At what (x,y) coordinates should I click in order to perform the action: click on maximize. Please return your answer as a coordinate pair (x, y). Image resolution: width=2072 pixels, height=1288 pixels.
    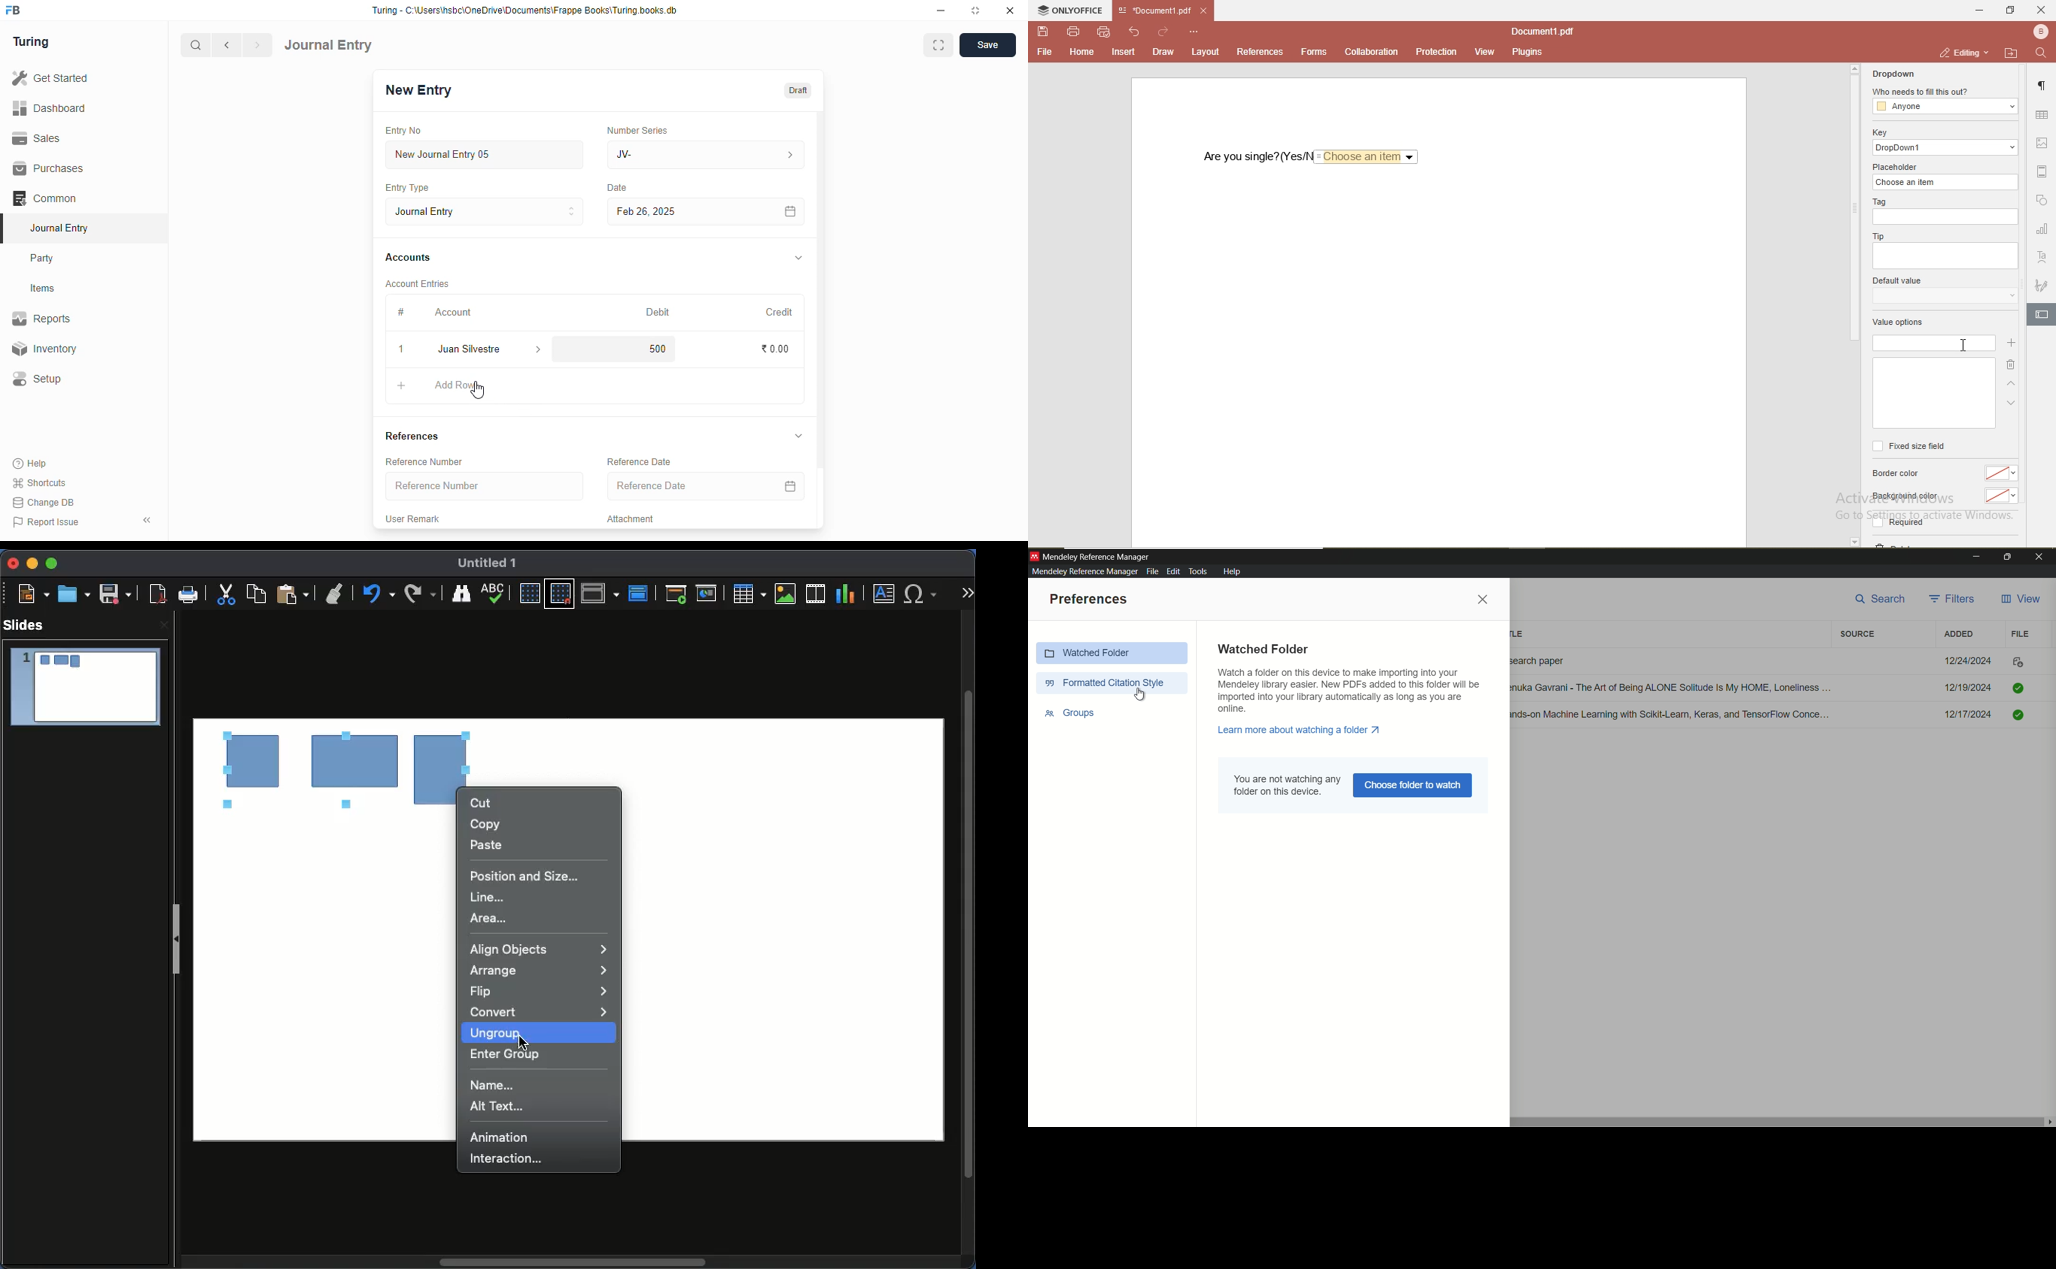
    Looking at the image, I should click on (2009, 557).